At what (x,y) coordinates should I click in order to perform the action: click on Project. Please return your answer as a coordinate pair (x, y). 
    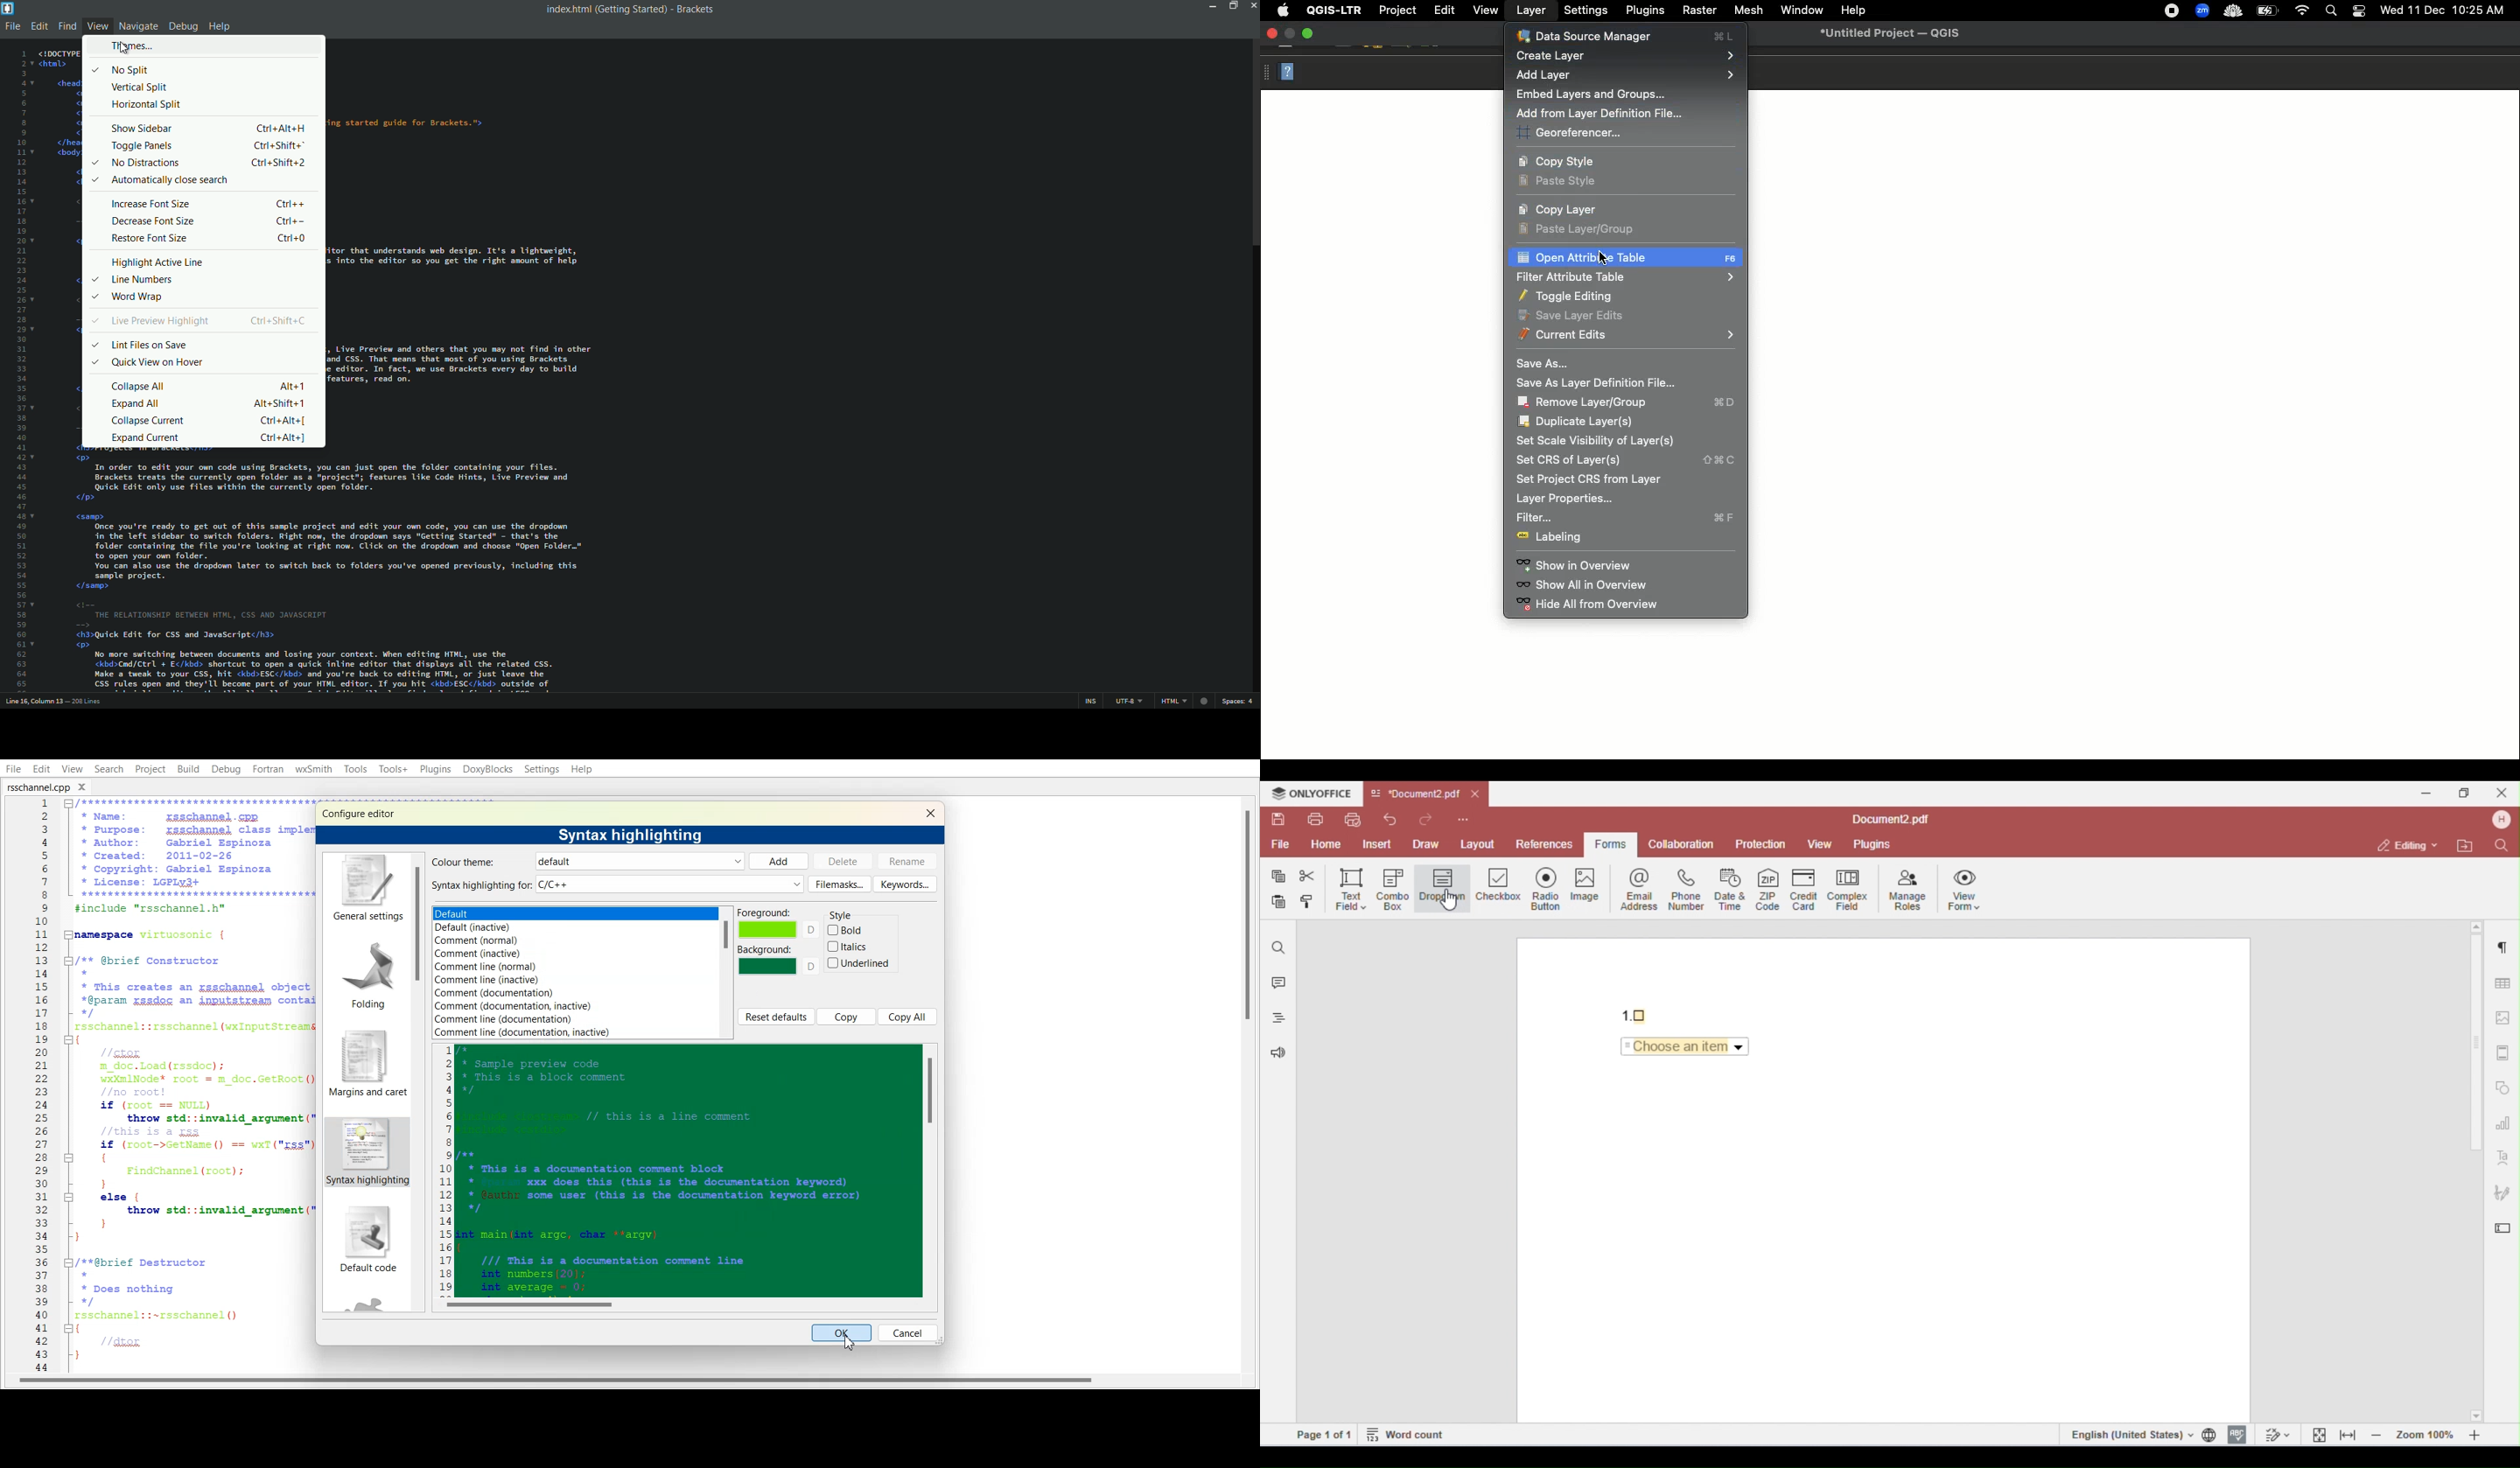
    Looking at the image, I should click on (1396, 11).